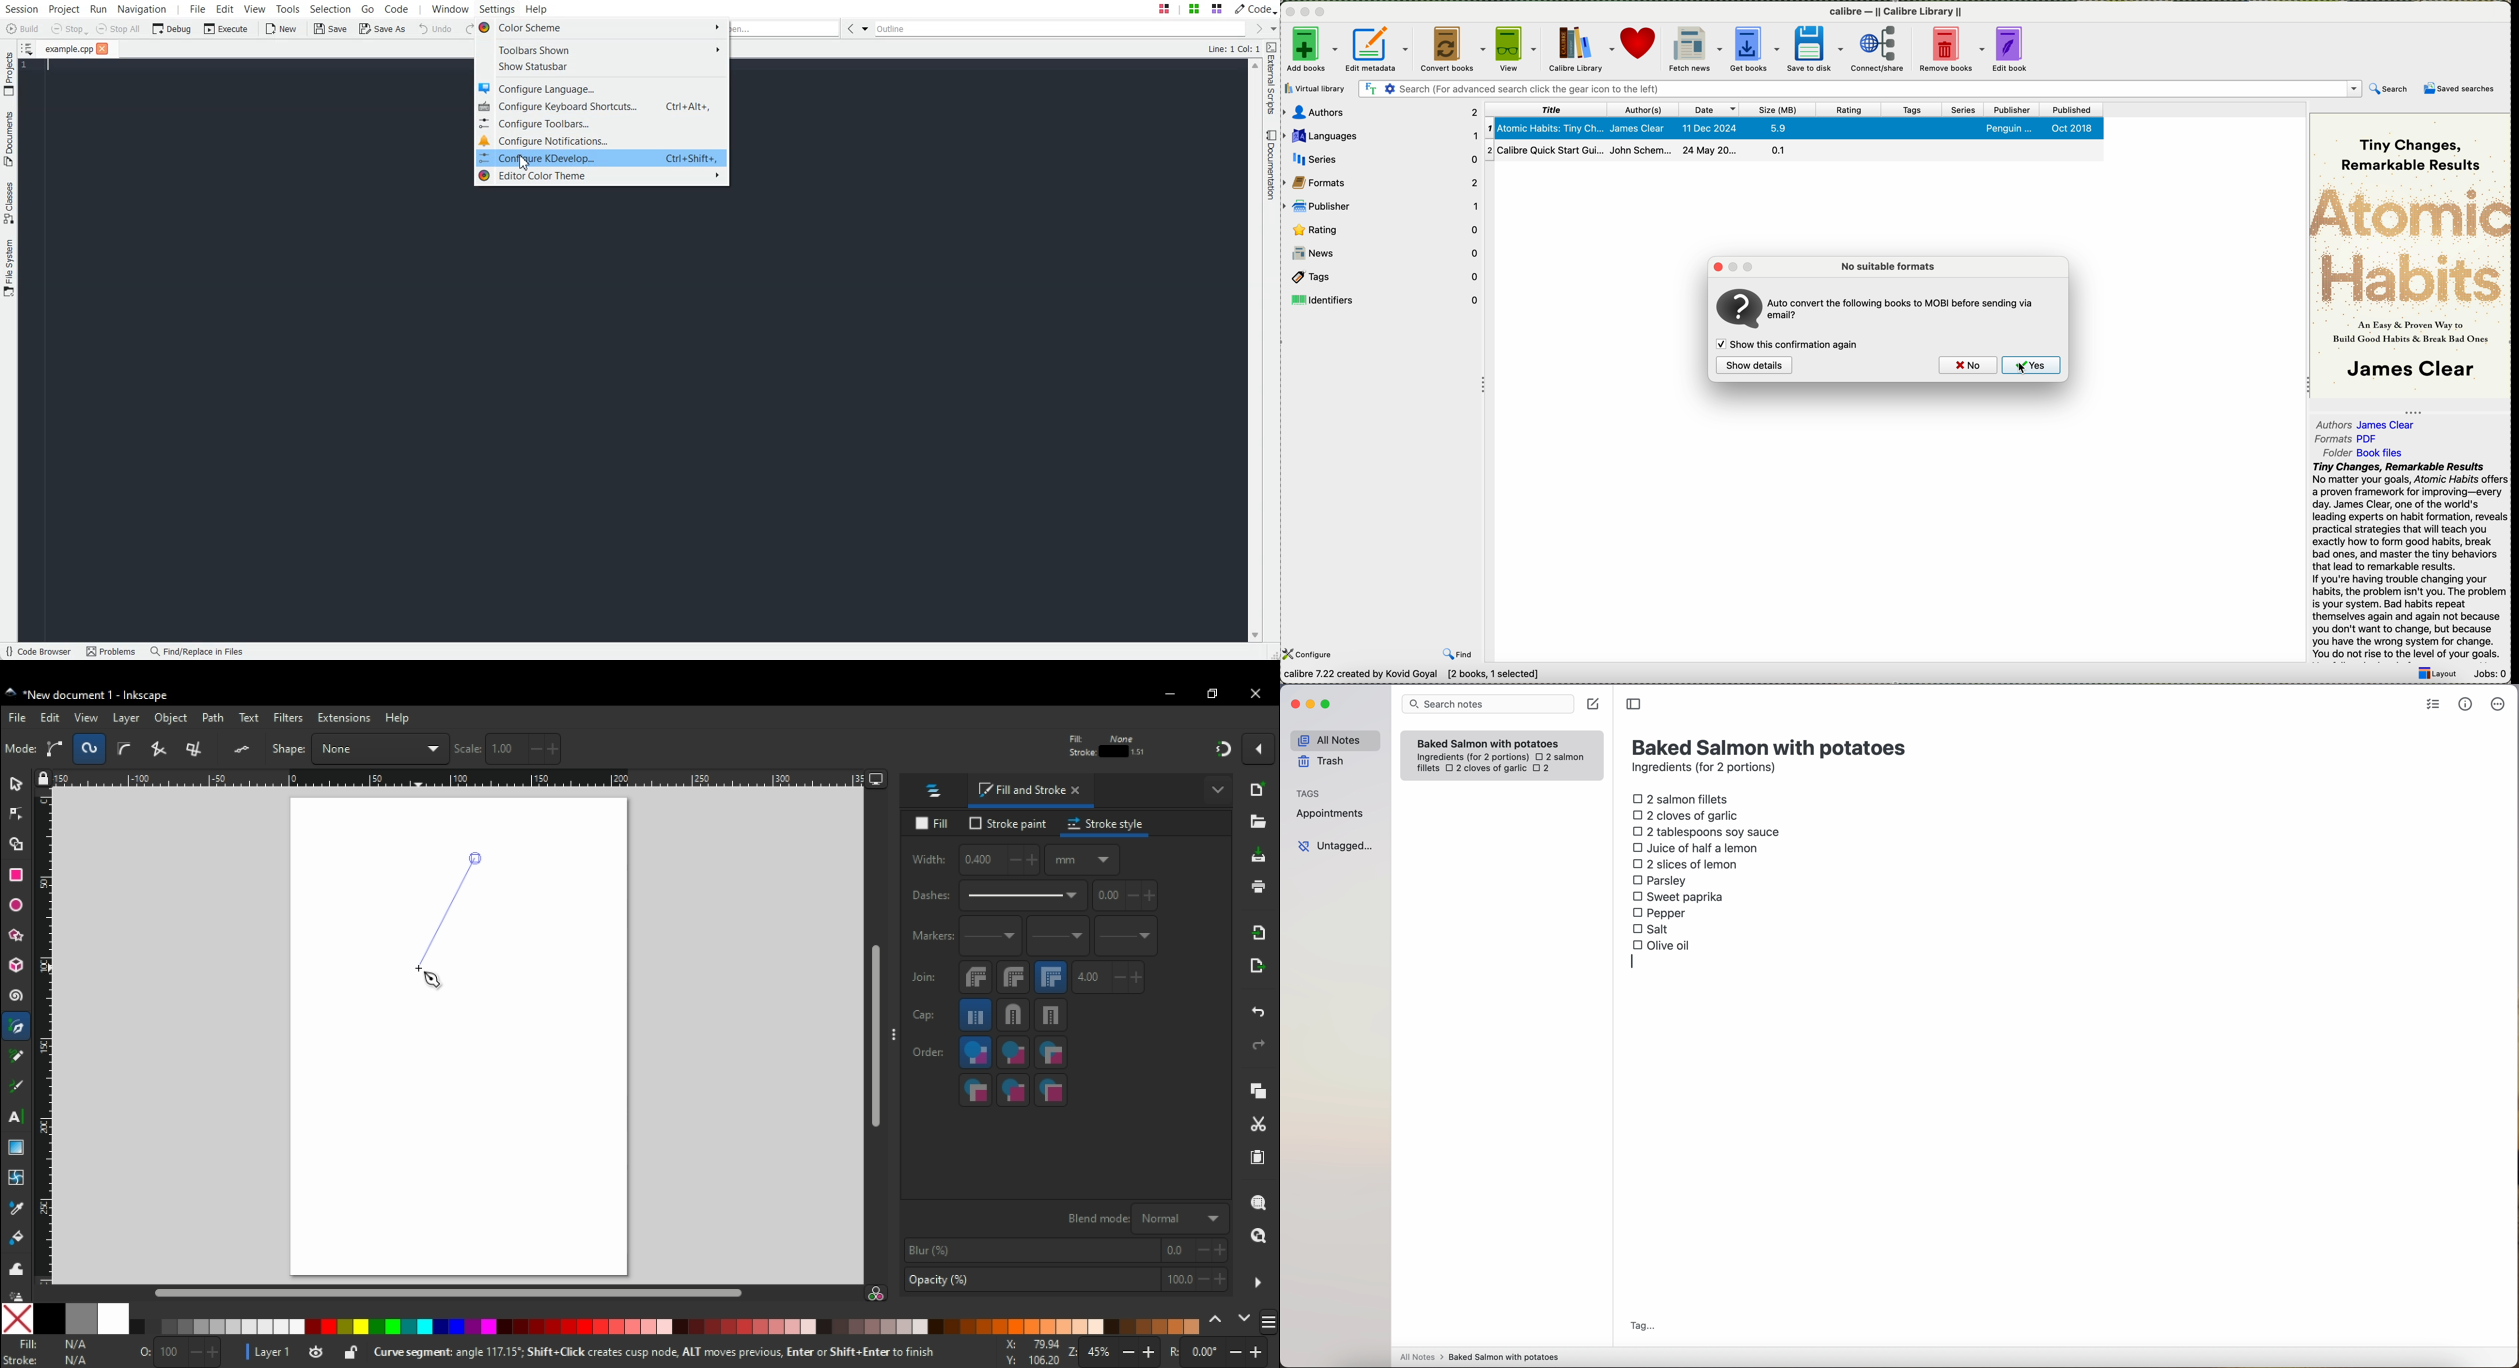 The image size is (2520, 1372). I want to click on shape, so click(360, 748).